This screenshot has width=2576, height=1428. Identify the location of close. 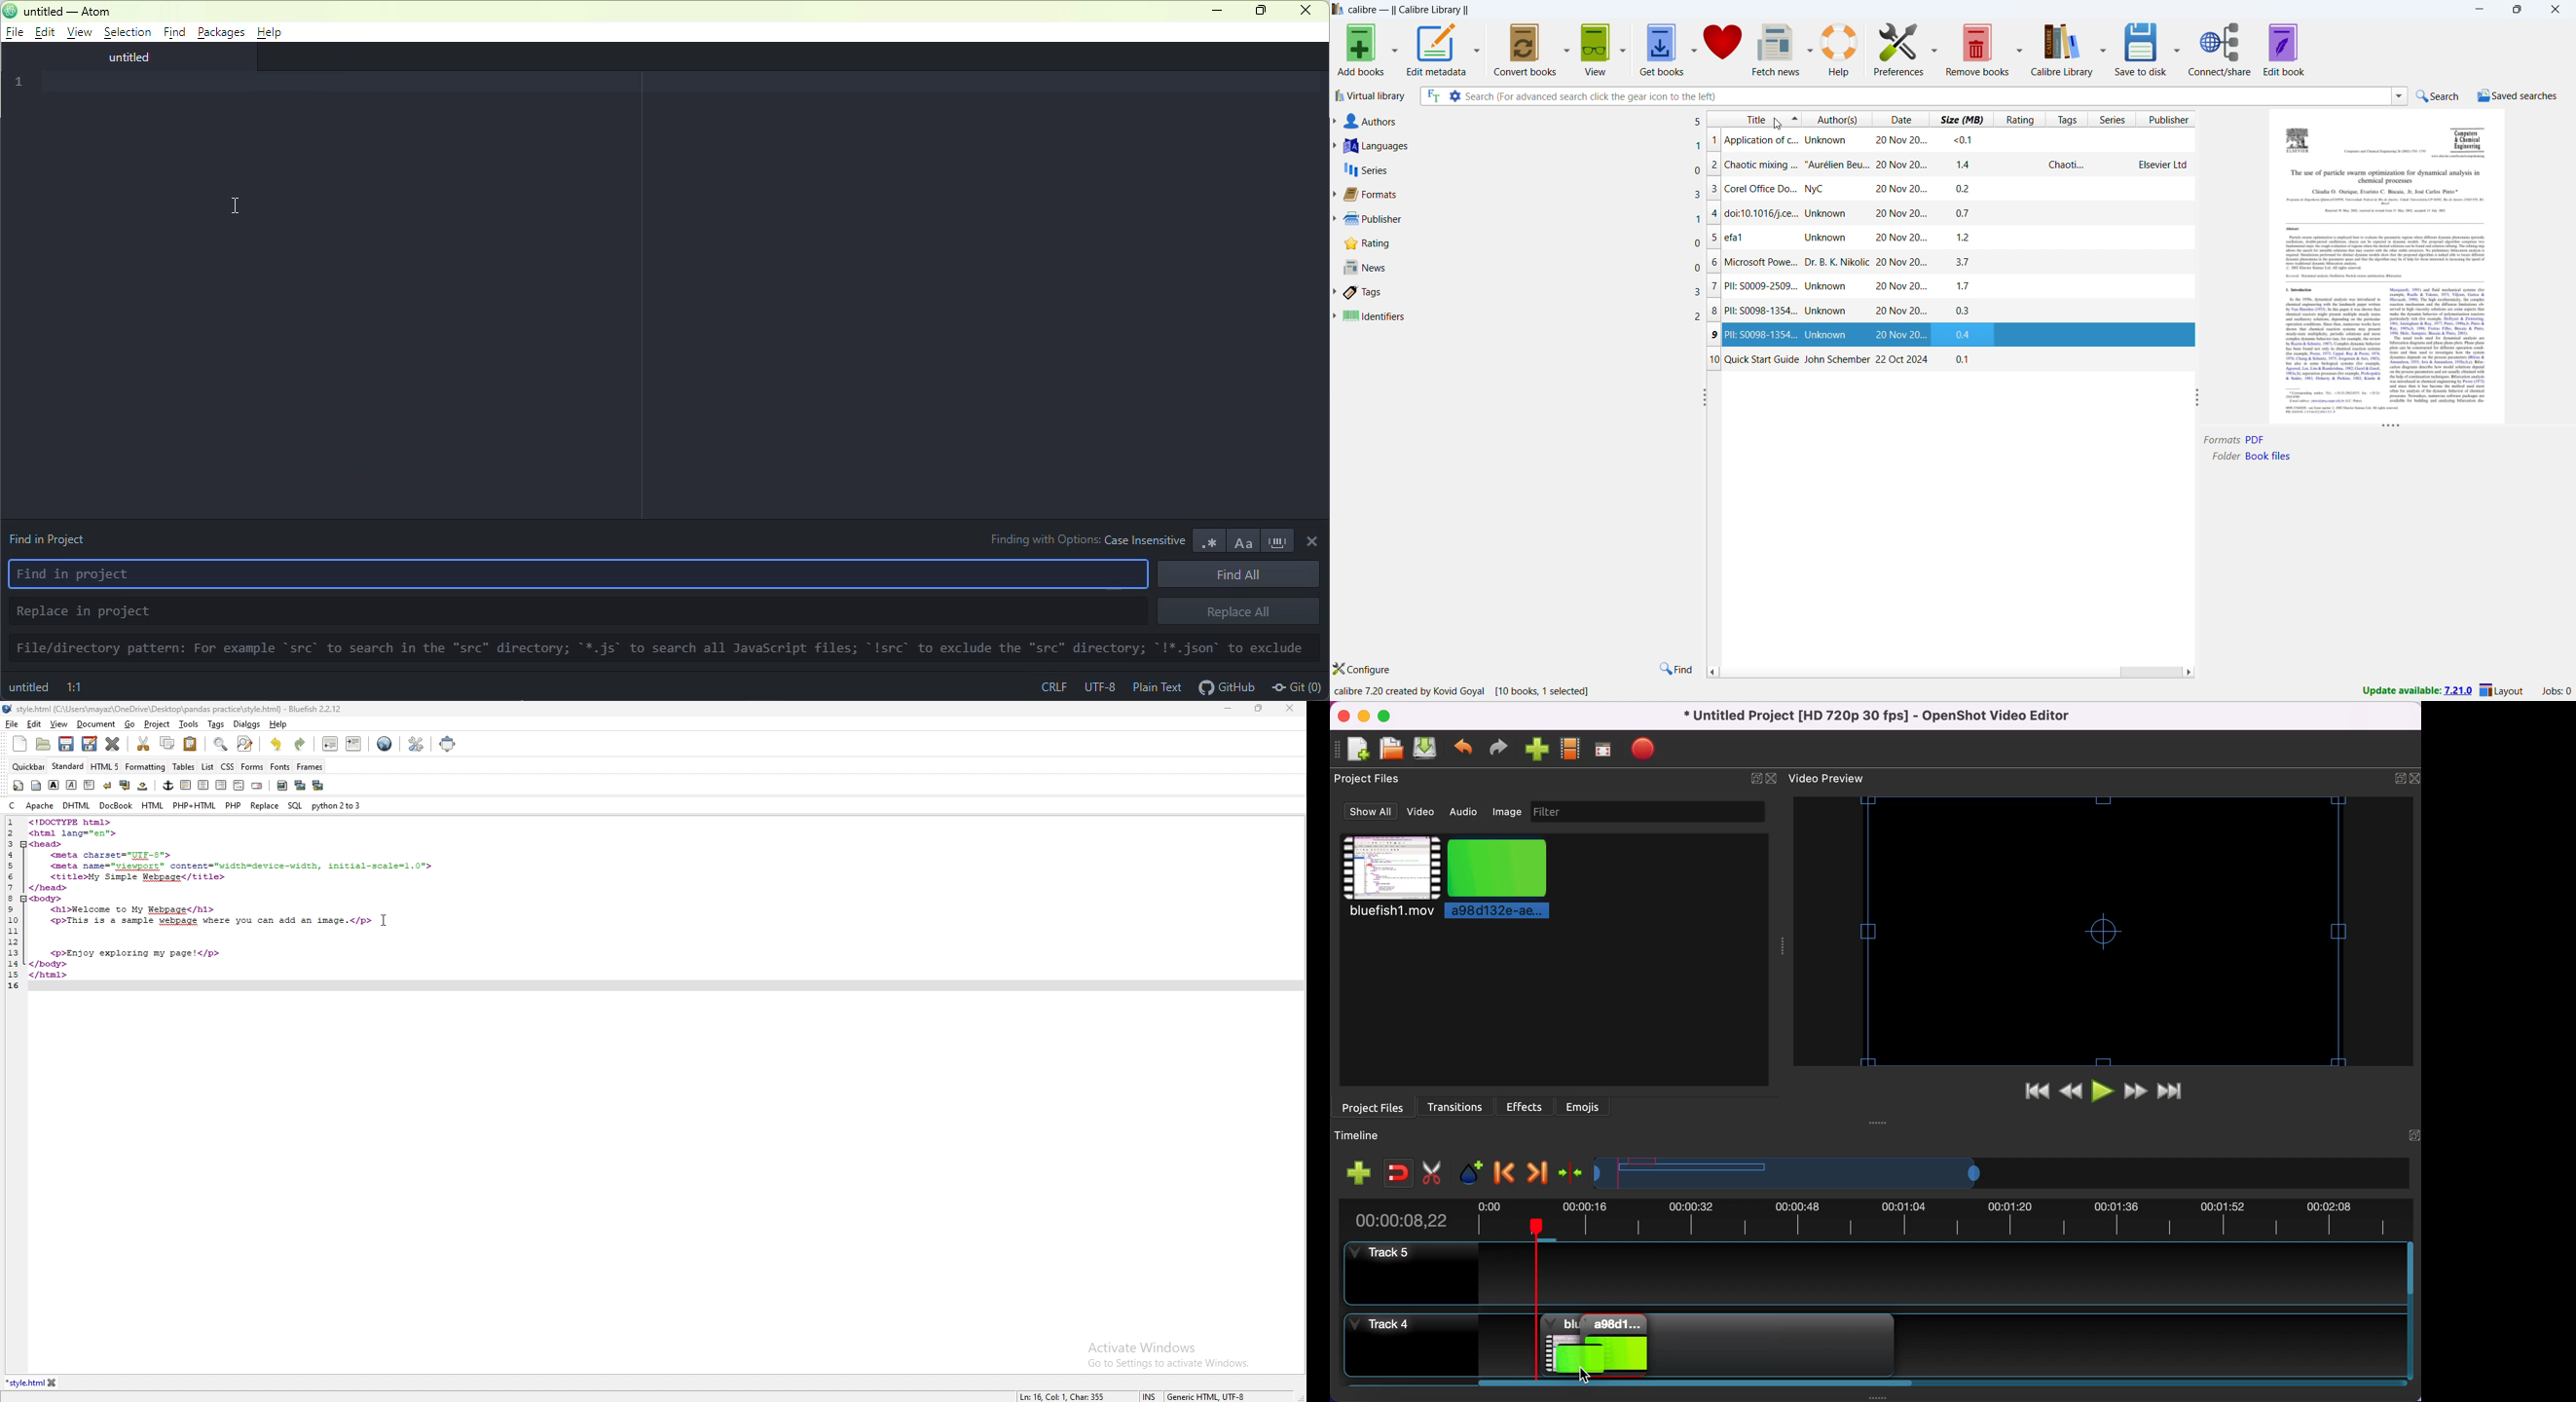
(2414, 779).